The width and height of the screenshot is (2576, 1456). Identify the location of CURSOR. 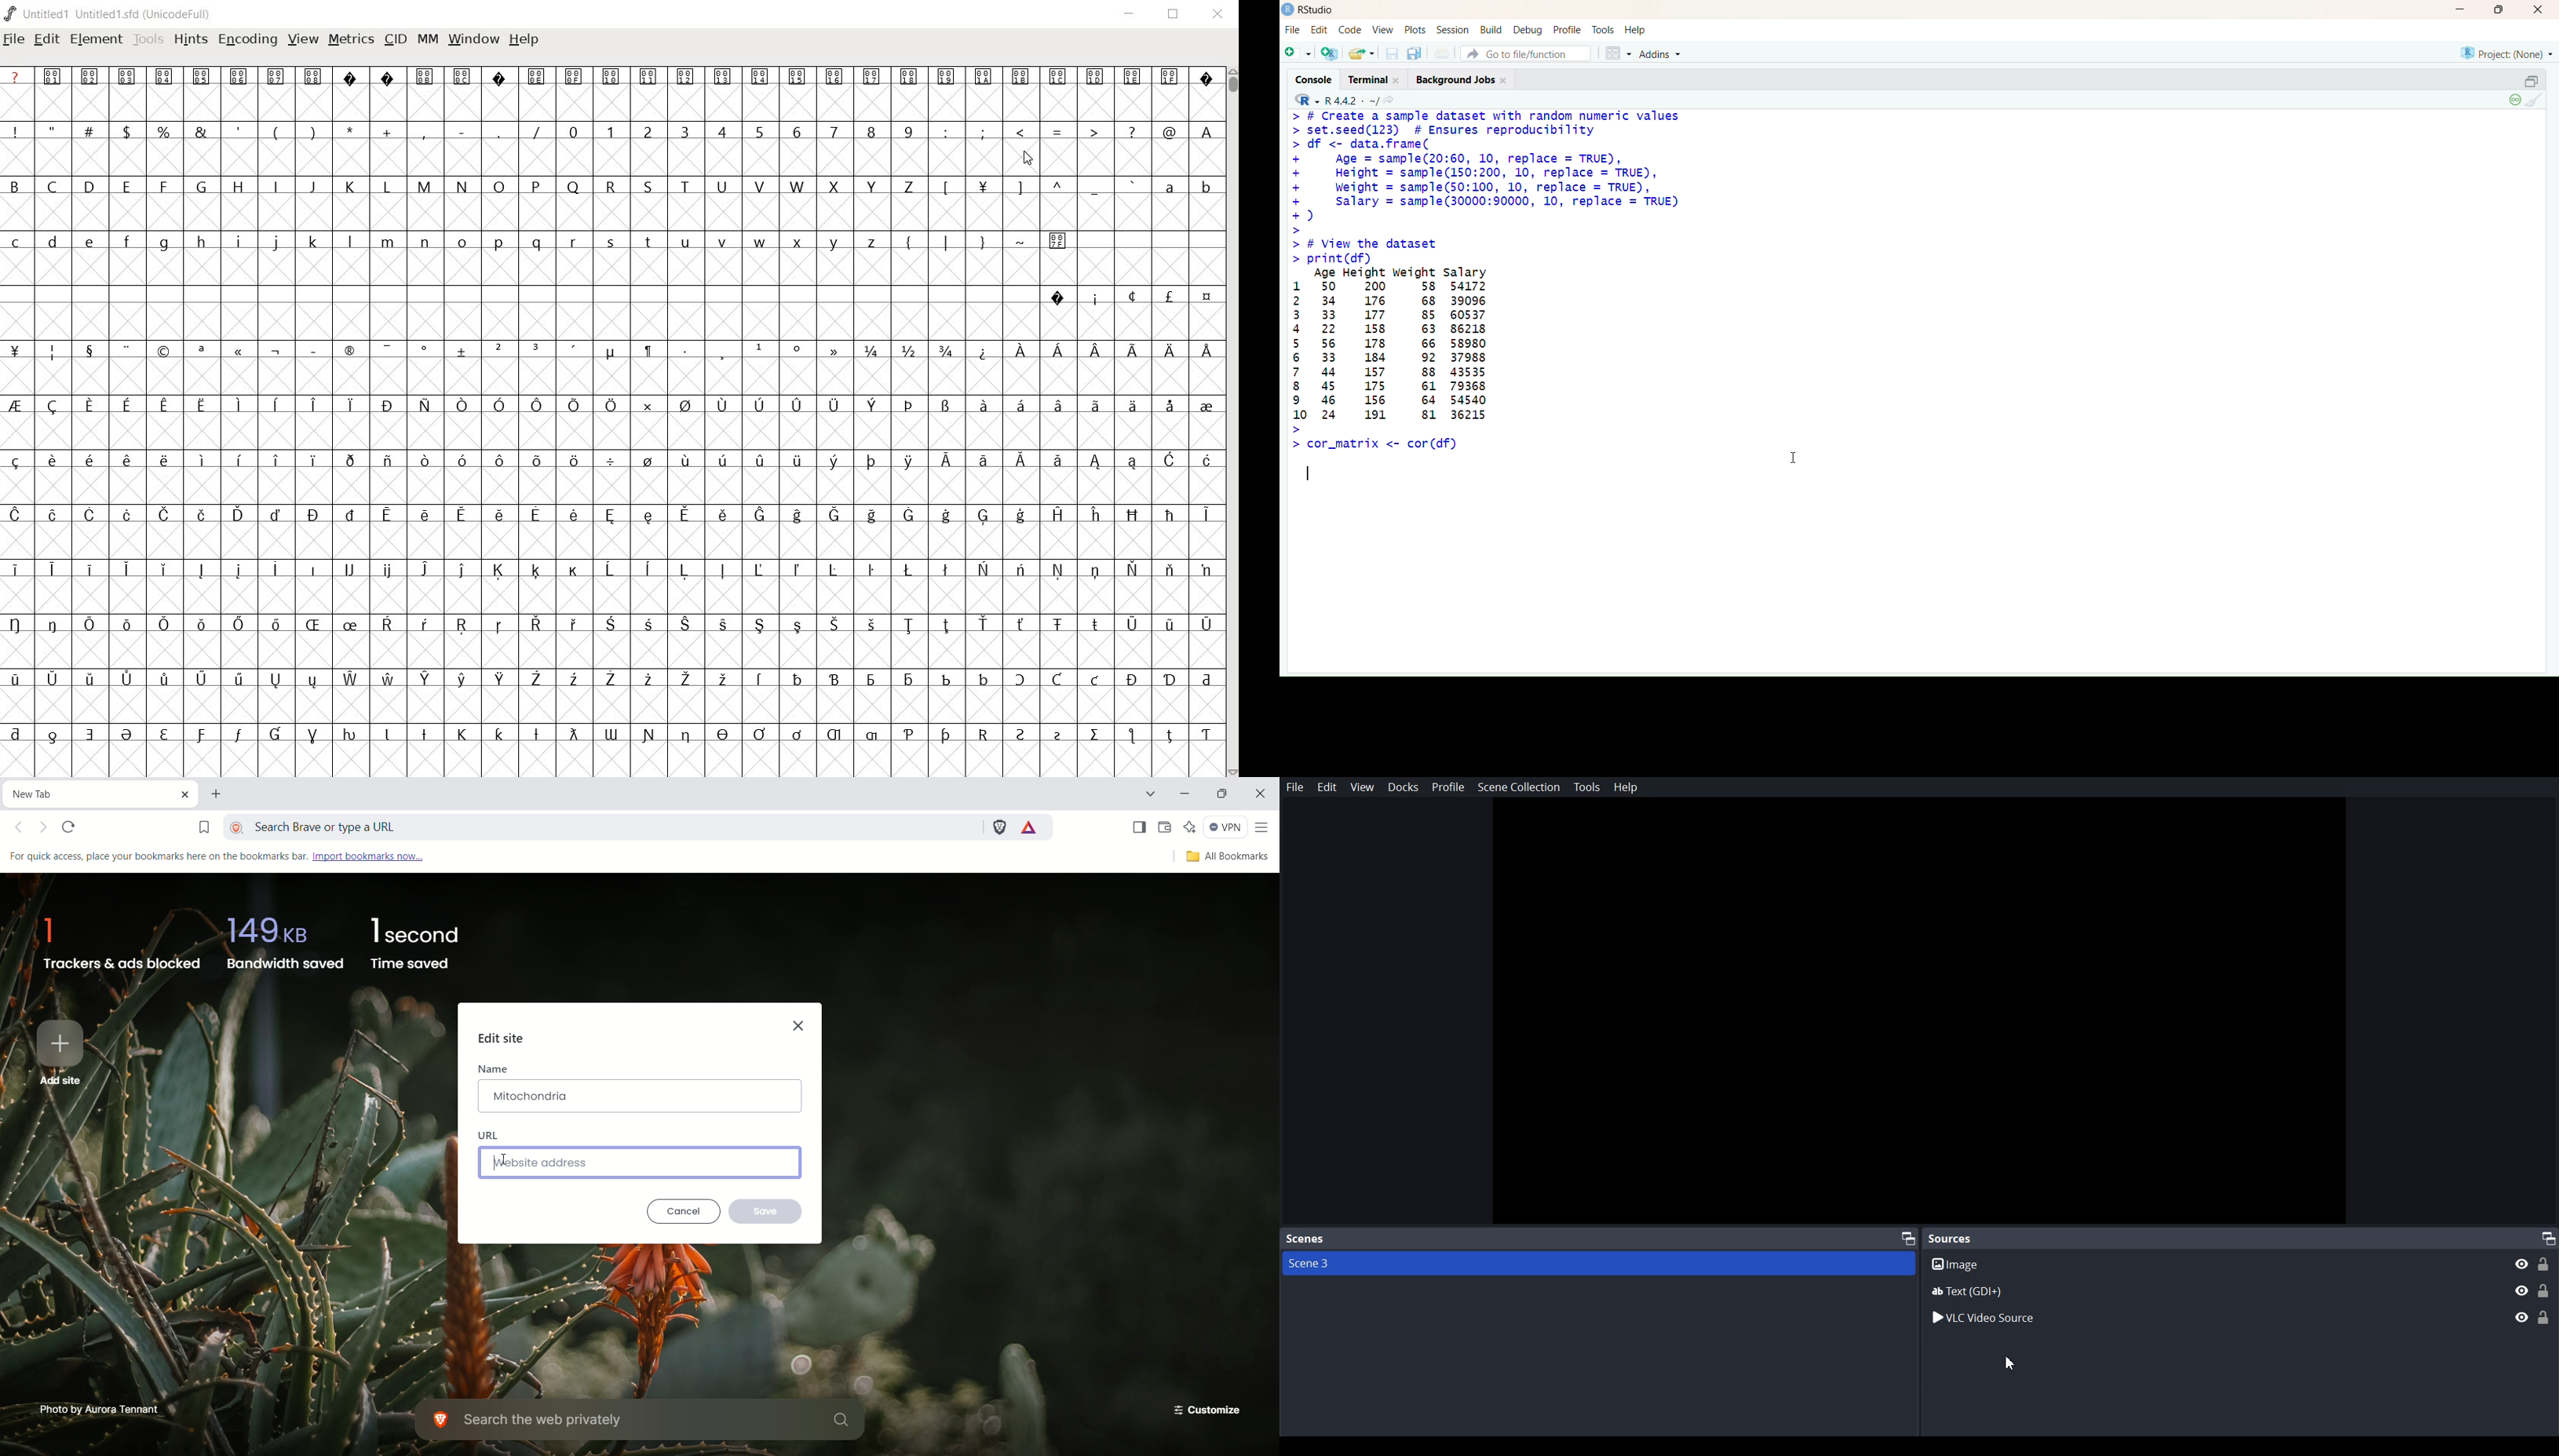
(1029, 157).